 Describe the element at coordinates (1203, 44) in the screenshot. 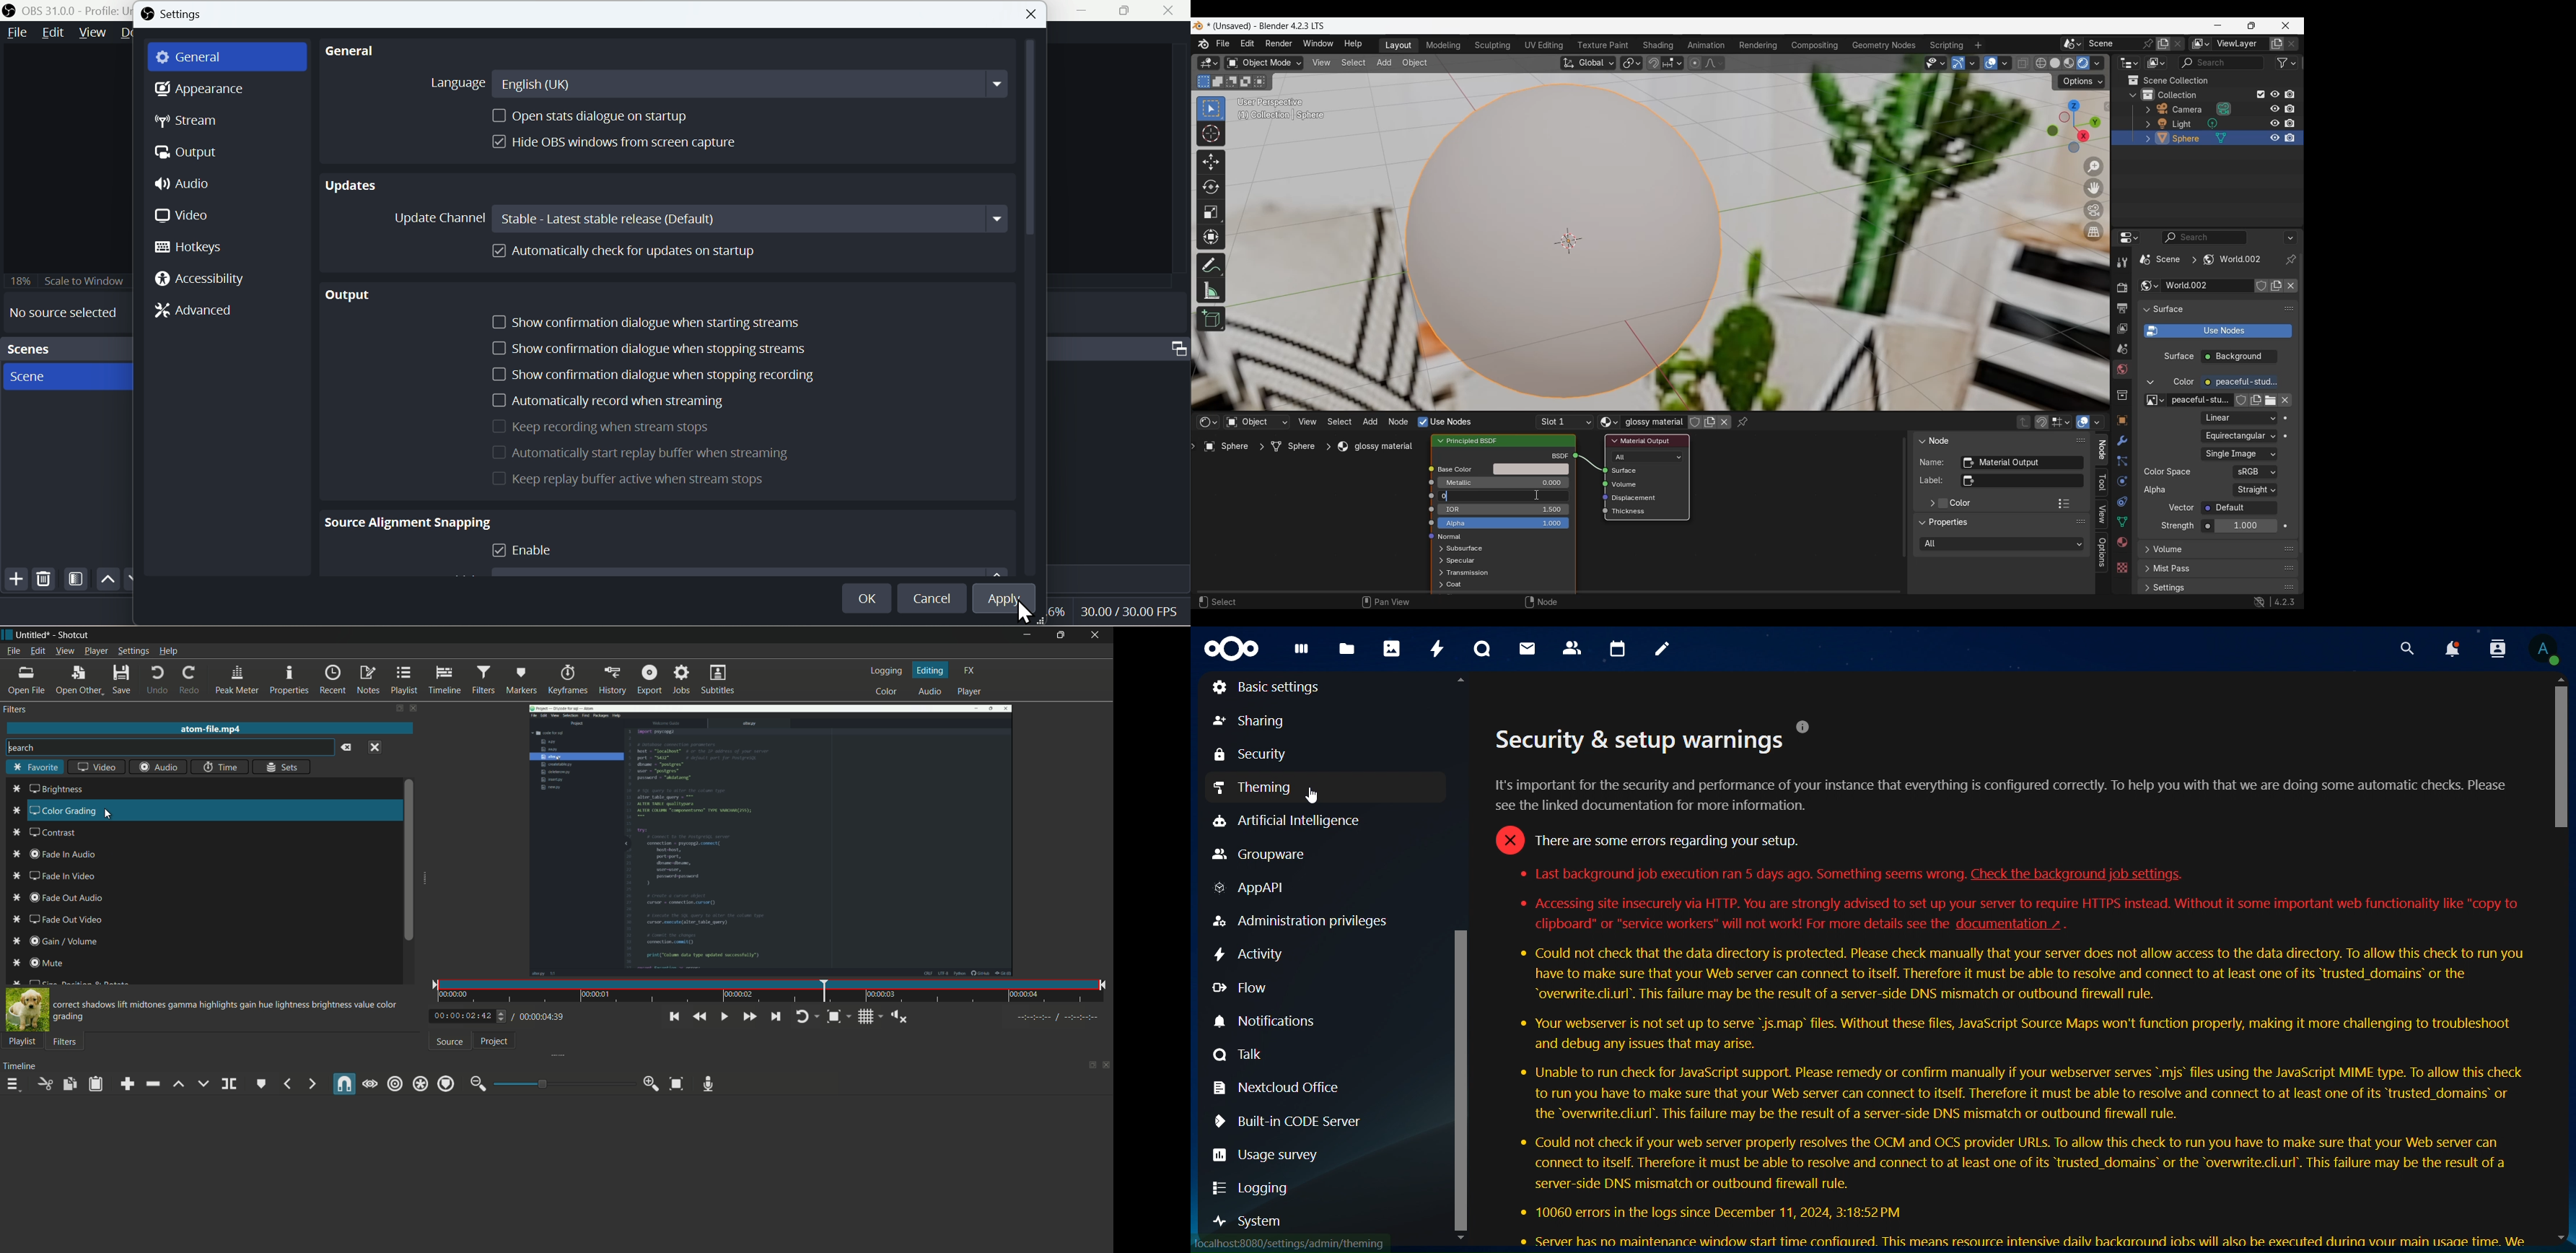

I see `About software` at that location.